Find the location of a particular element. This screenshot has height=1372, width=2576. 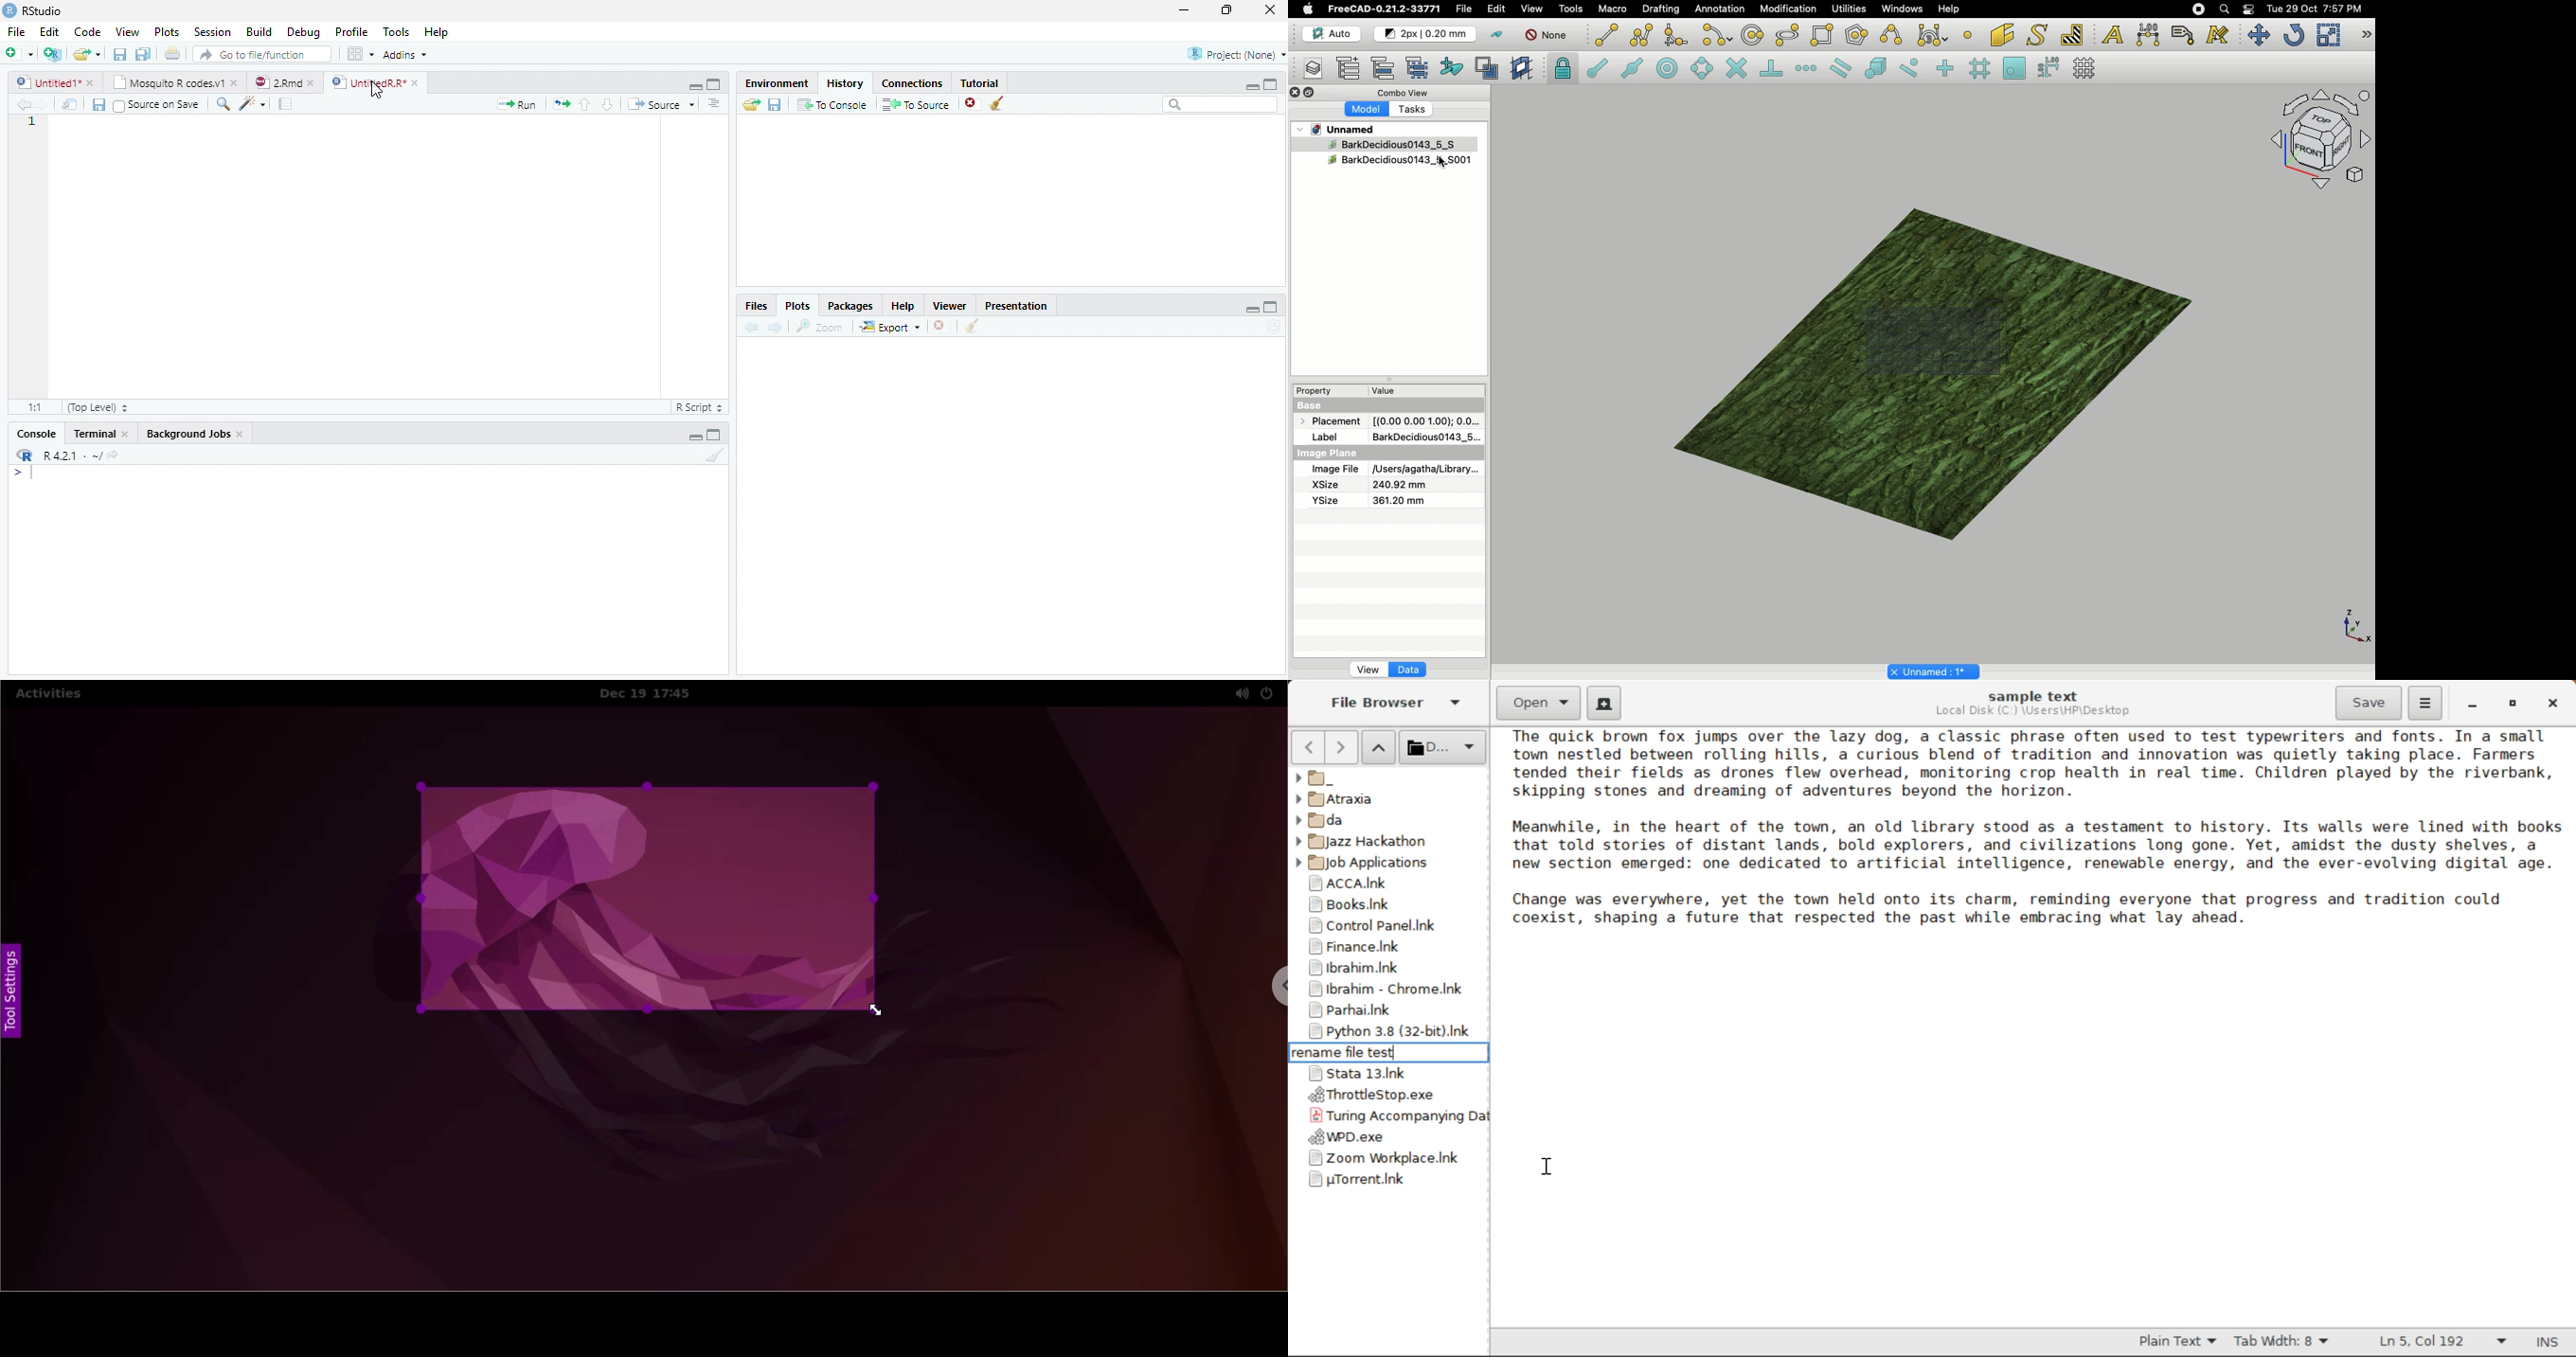

2.Rmd is located at coordinates (284, 84).